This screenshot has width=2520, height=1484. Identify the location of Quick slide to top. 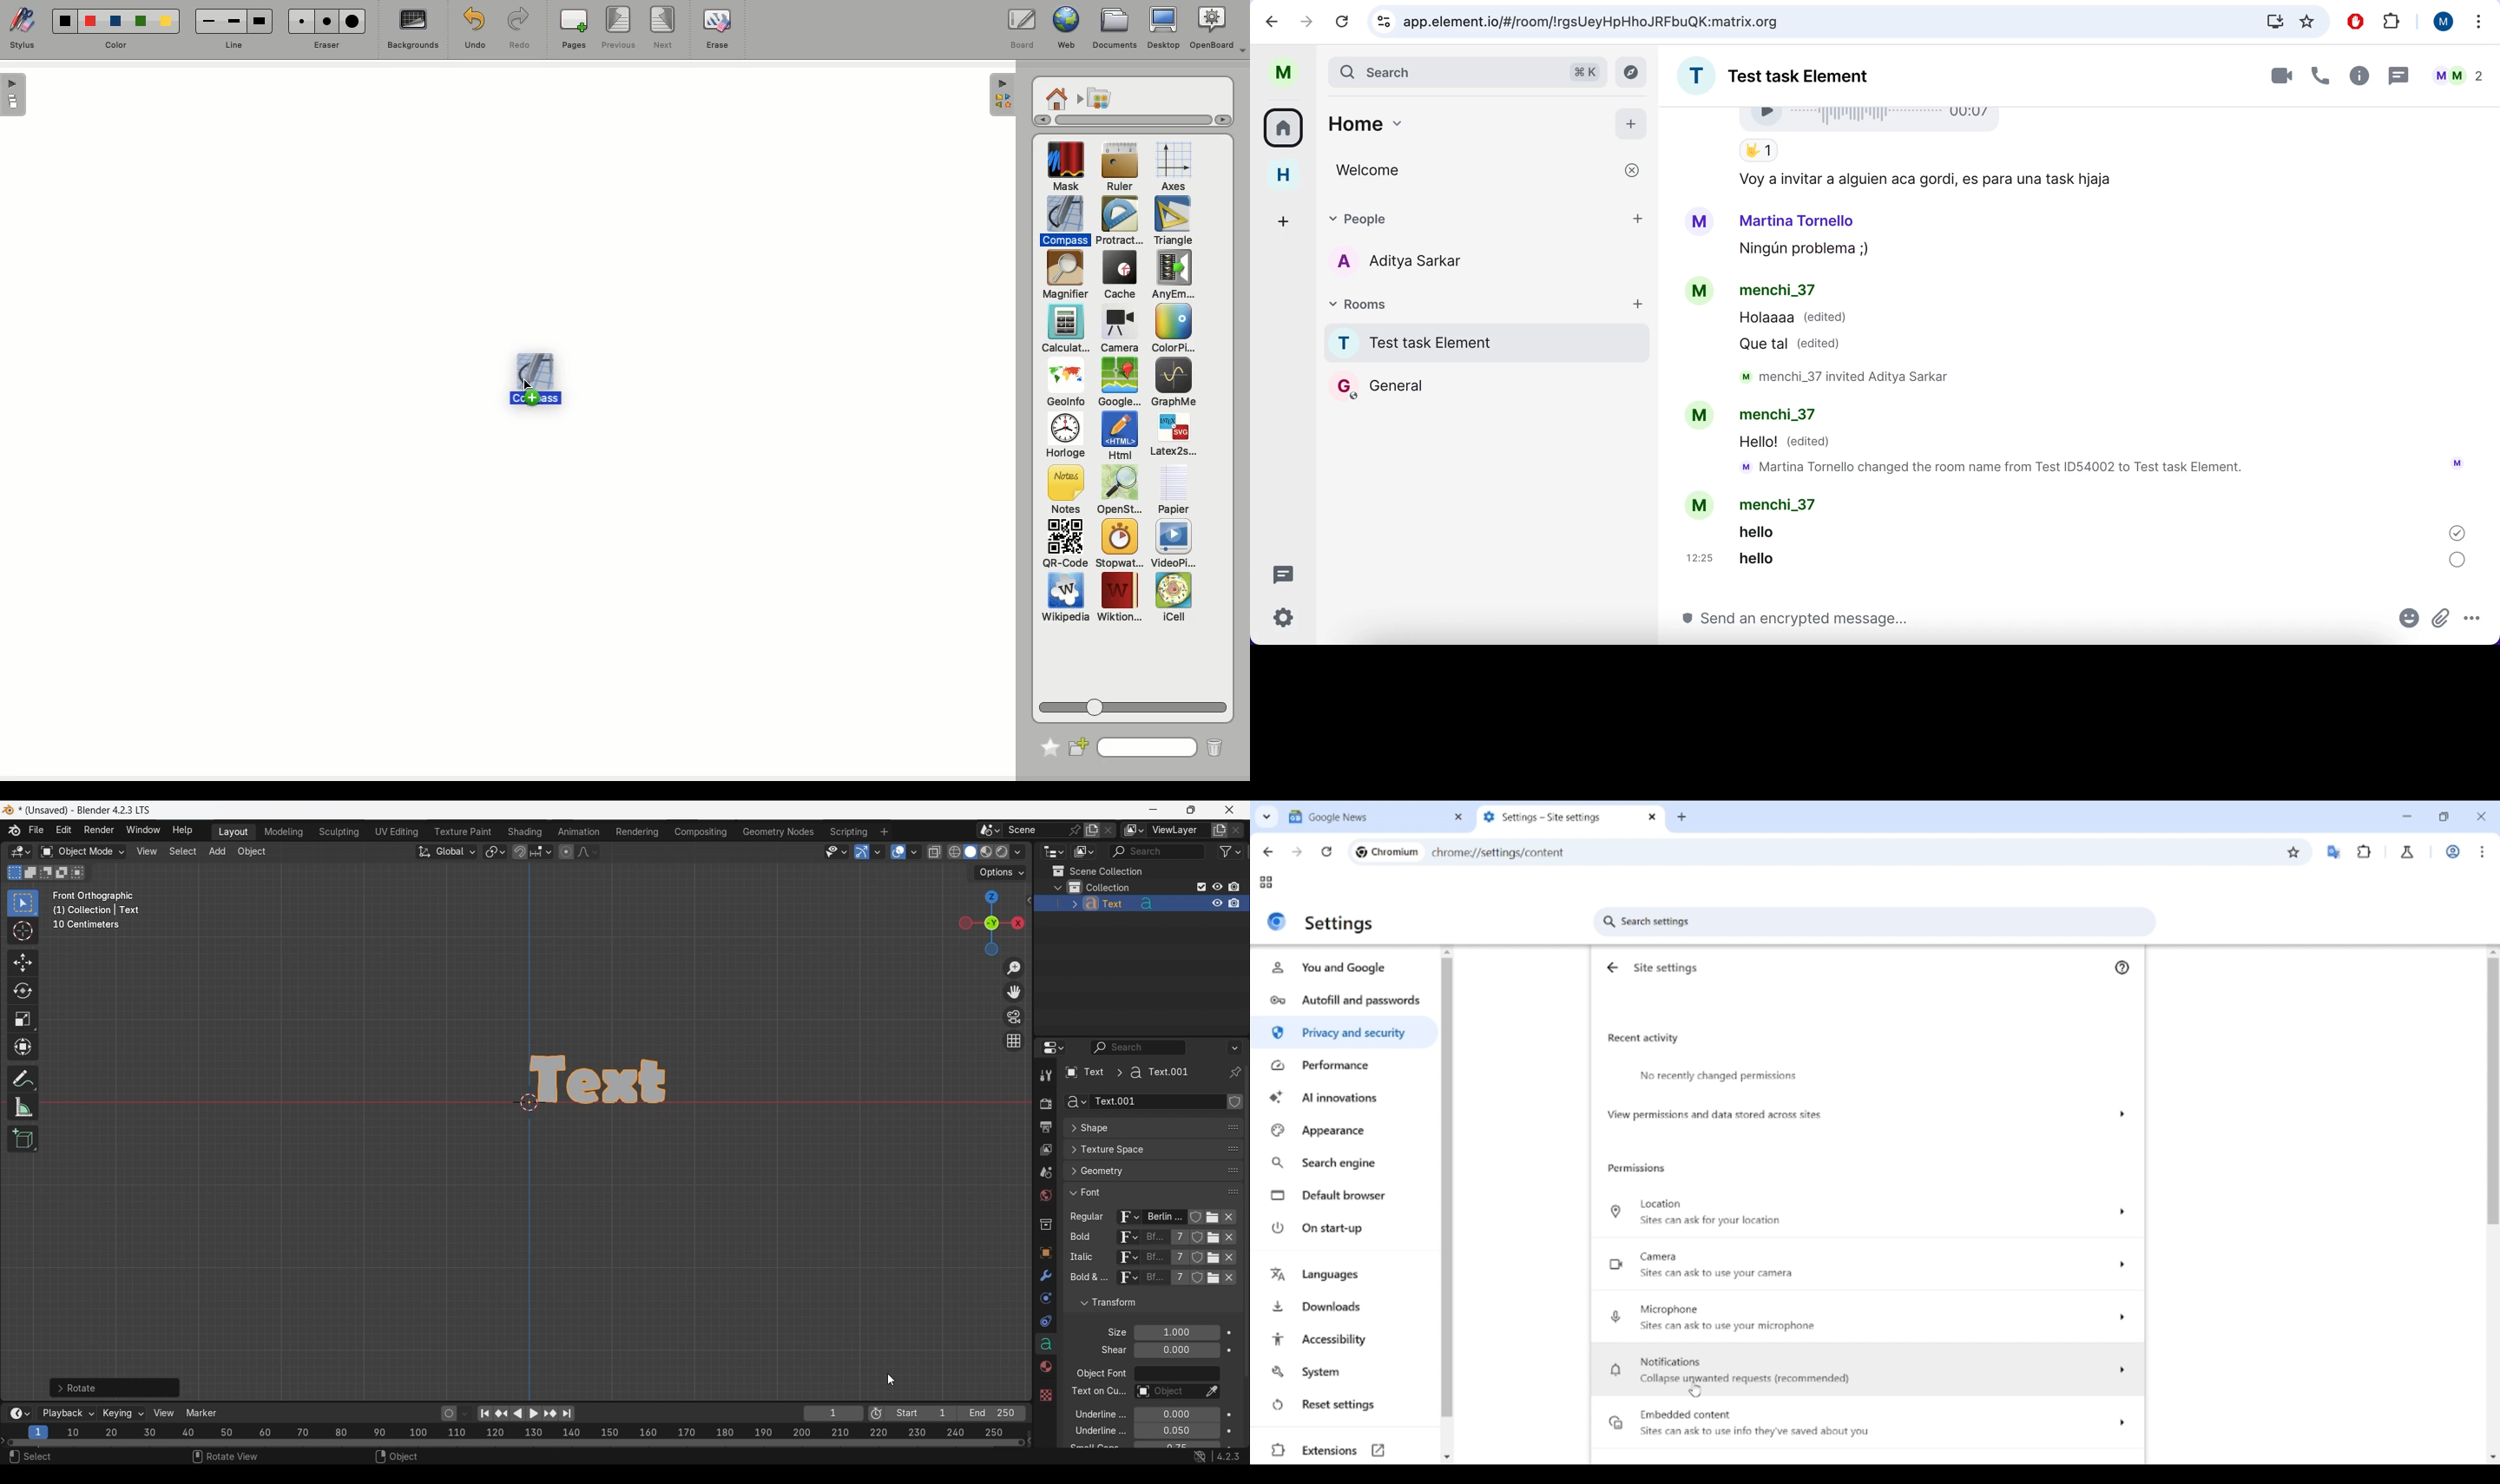
(2493, 952).